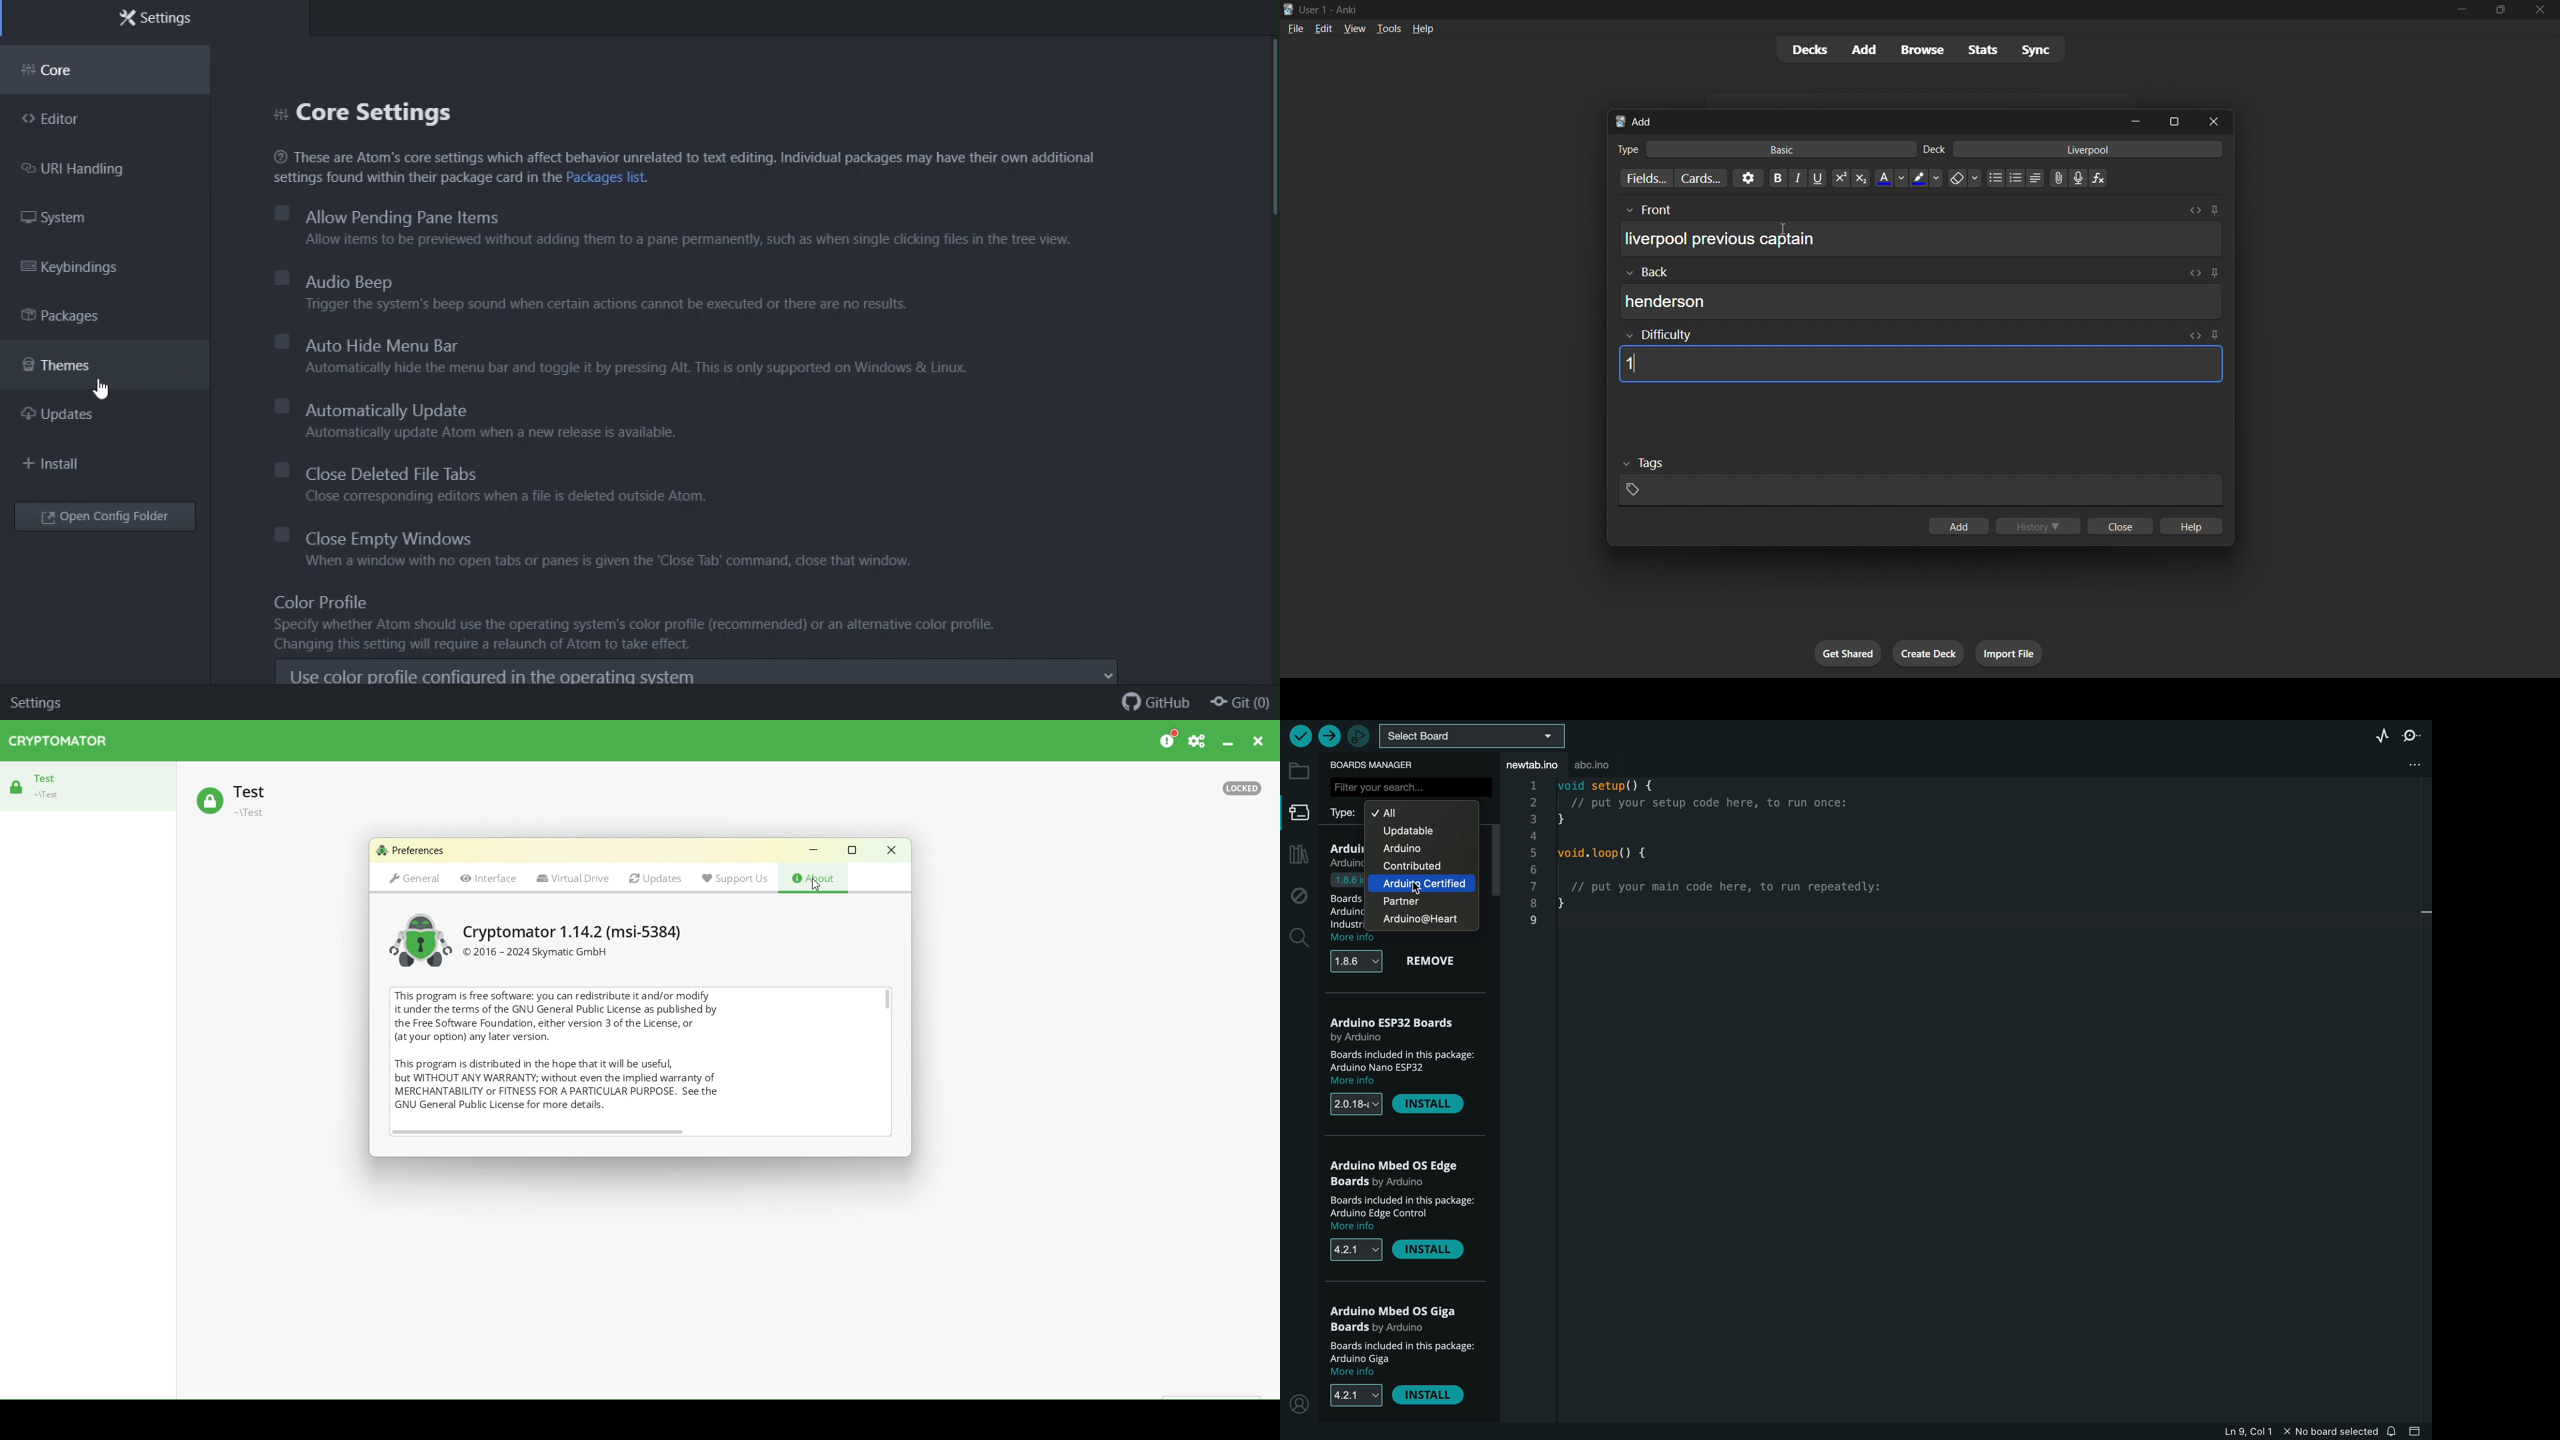  Describe the element at coordinates (1957, 527) in the screenshot. I see `add` at that location.